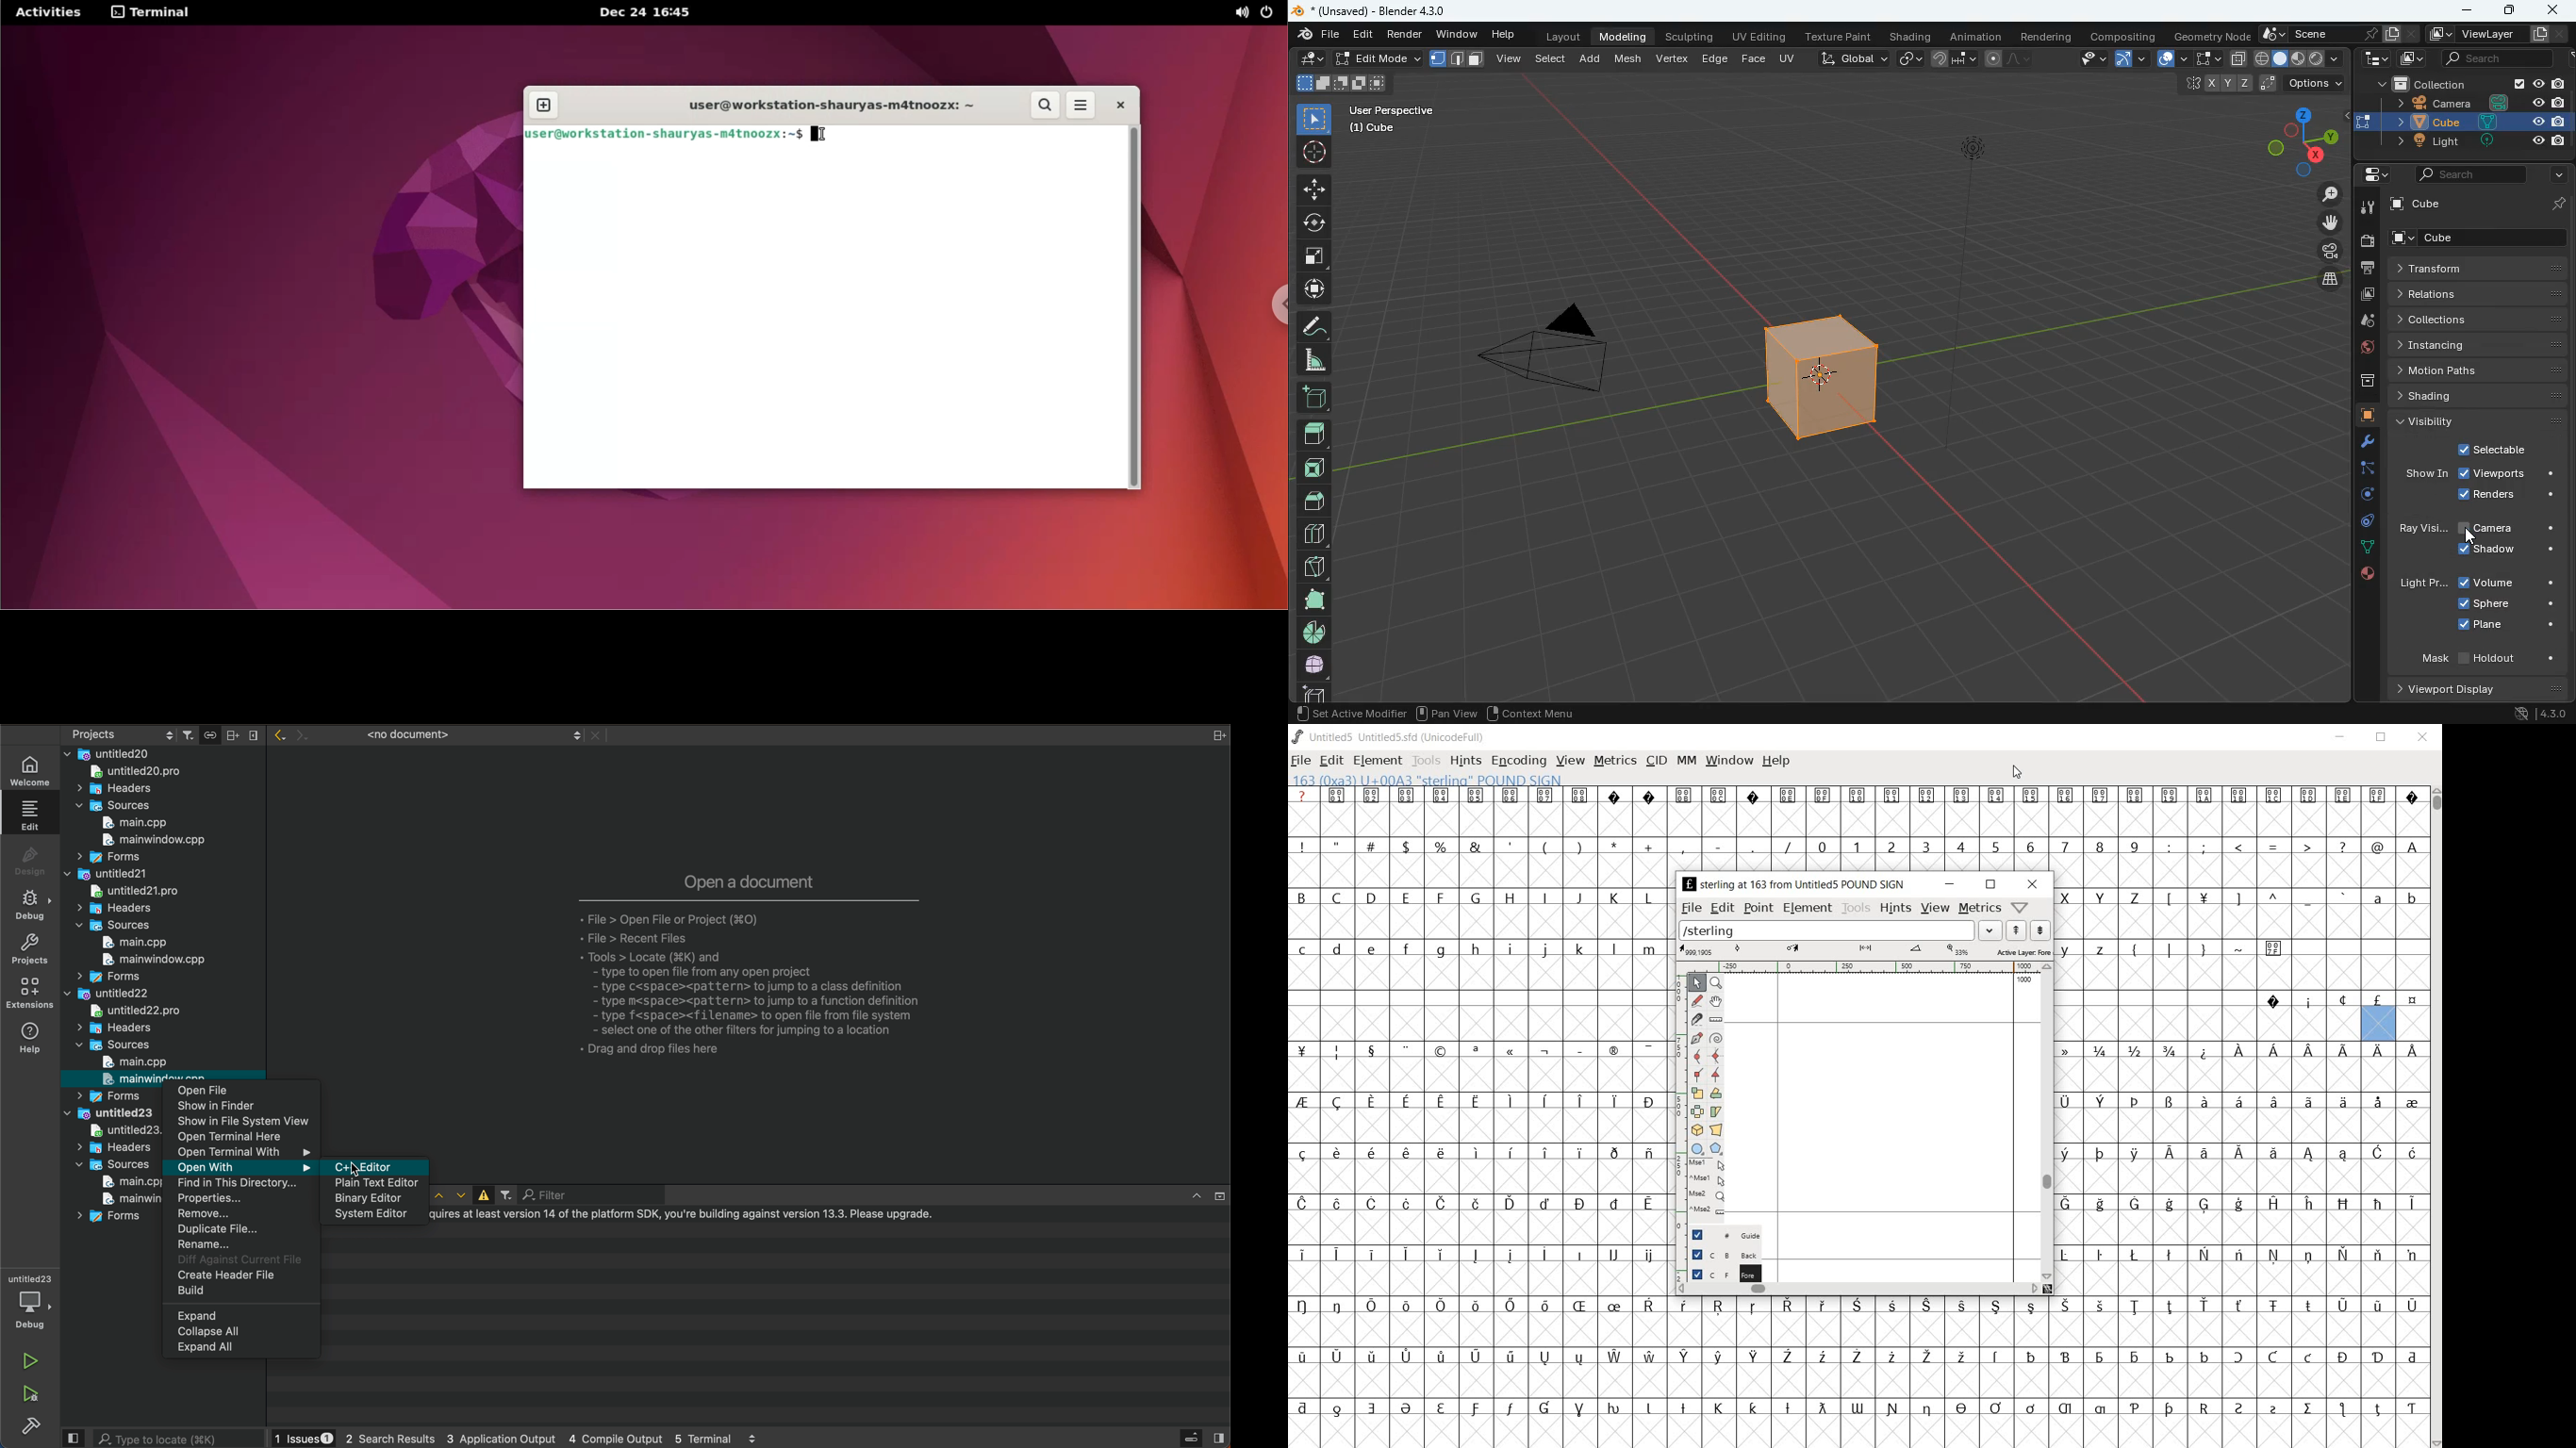 The width and height of the screenshot is (2576, 1456). I want to click on Symbol, so click(1616, 796).